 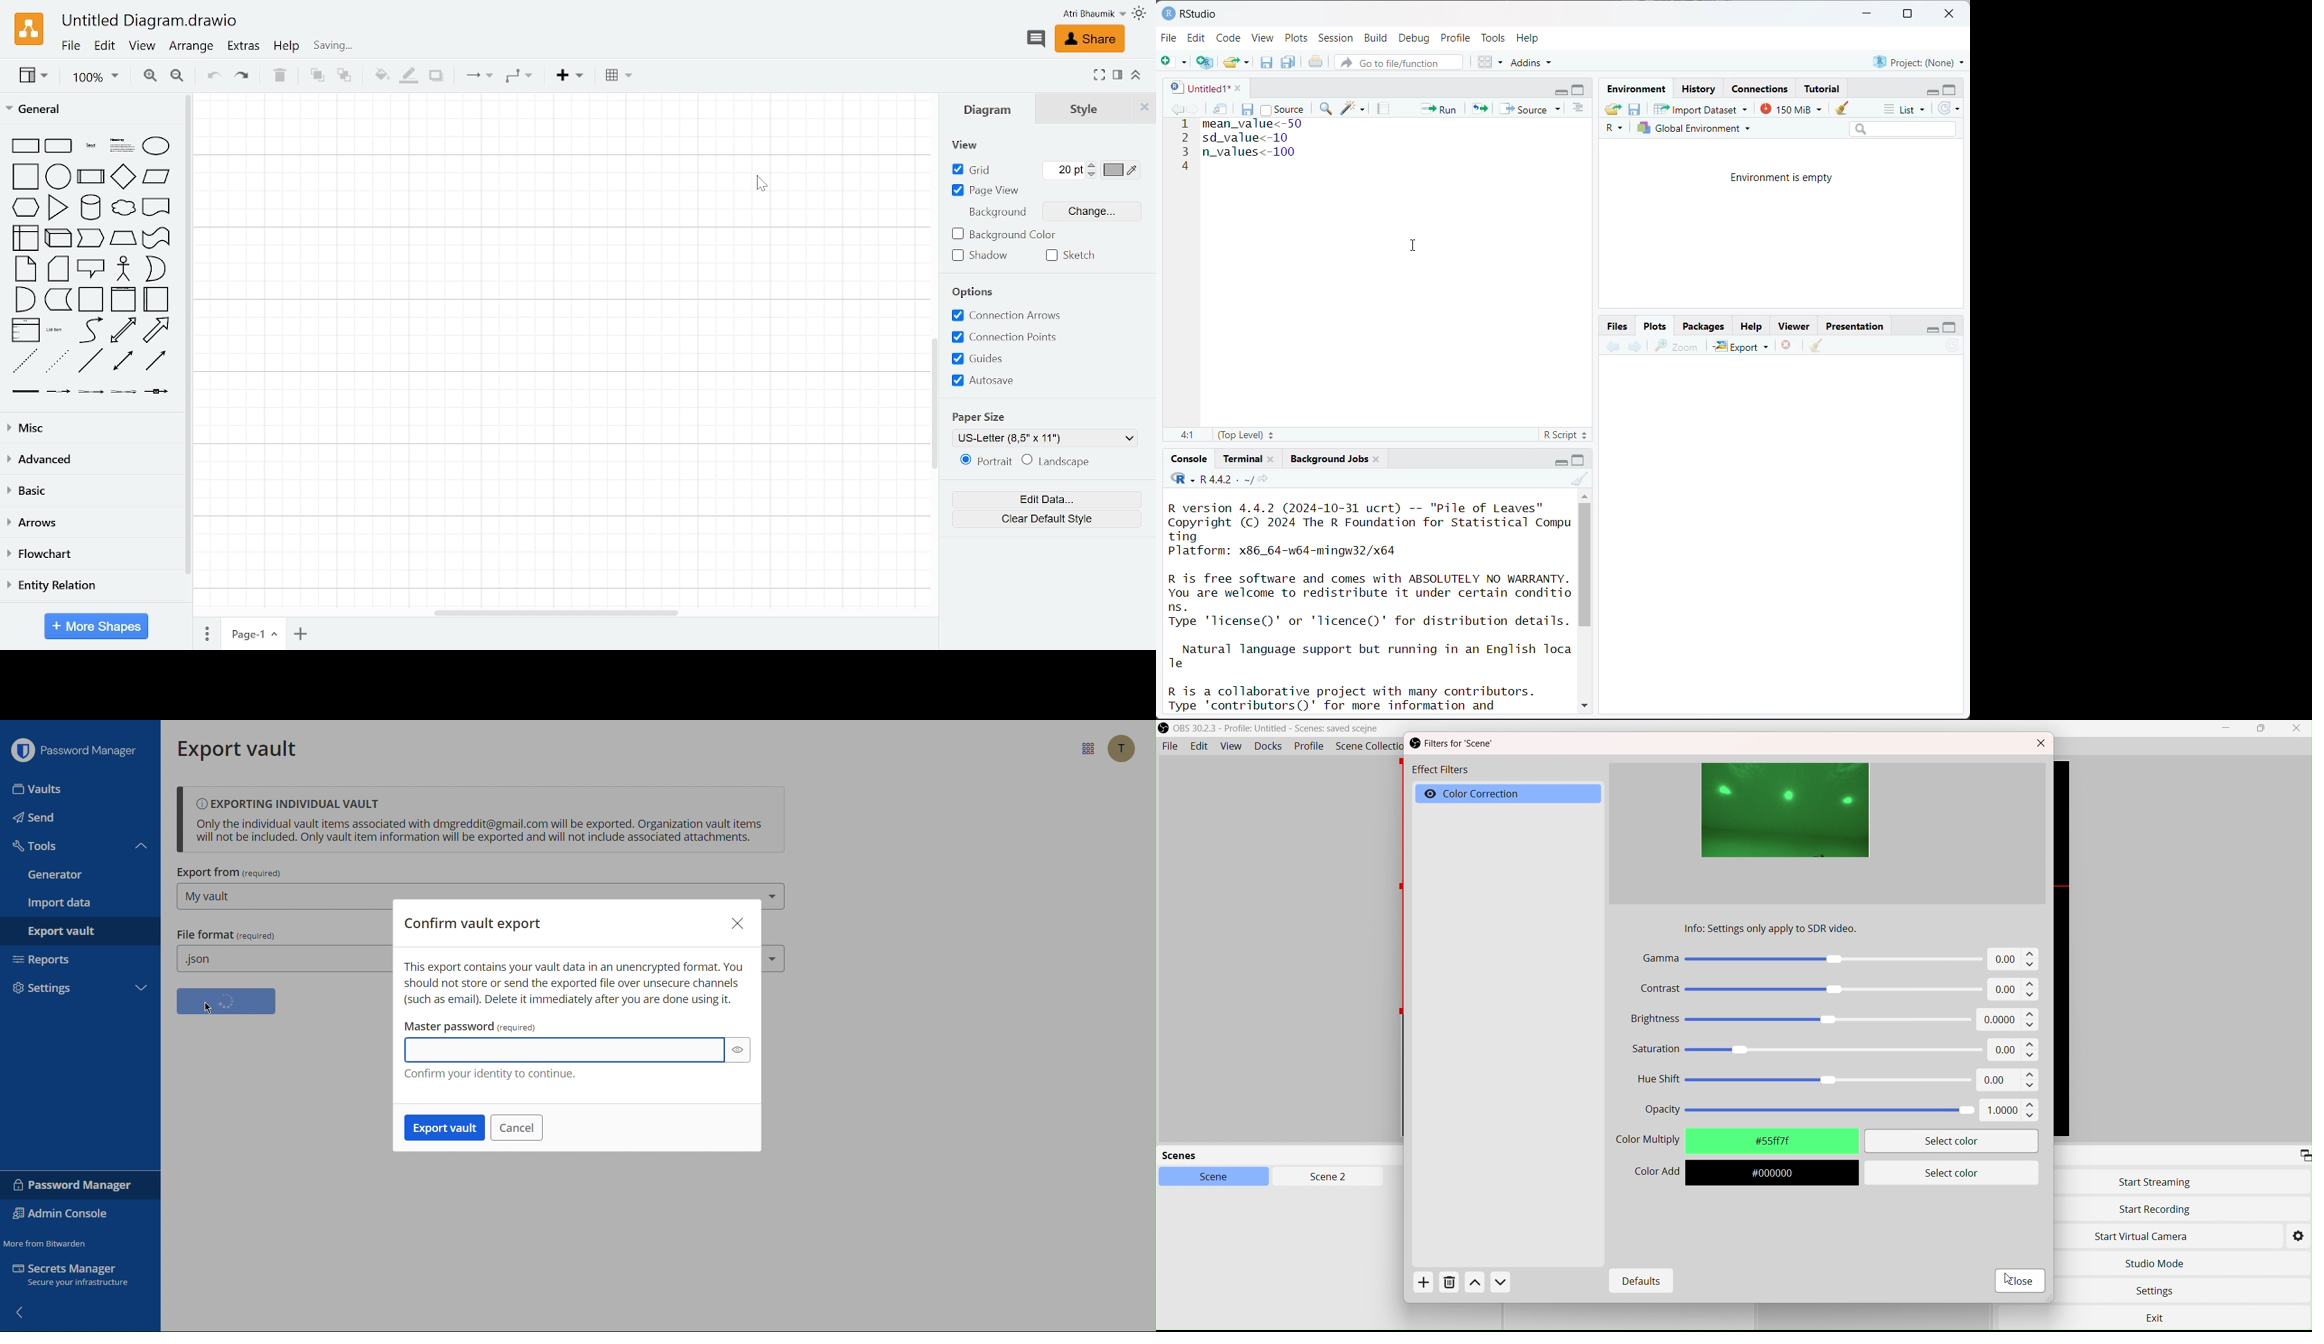 I want to click on go backward to previous source location, so click(x=1177, y=110).